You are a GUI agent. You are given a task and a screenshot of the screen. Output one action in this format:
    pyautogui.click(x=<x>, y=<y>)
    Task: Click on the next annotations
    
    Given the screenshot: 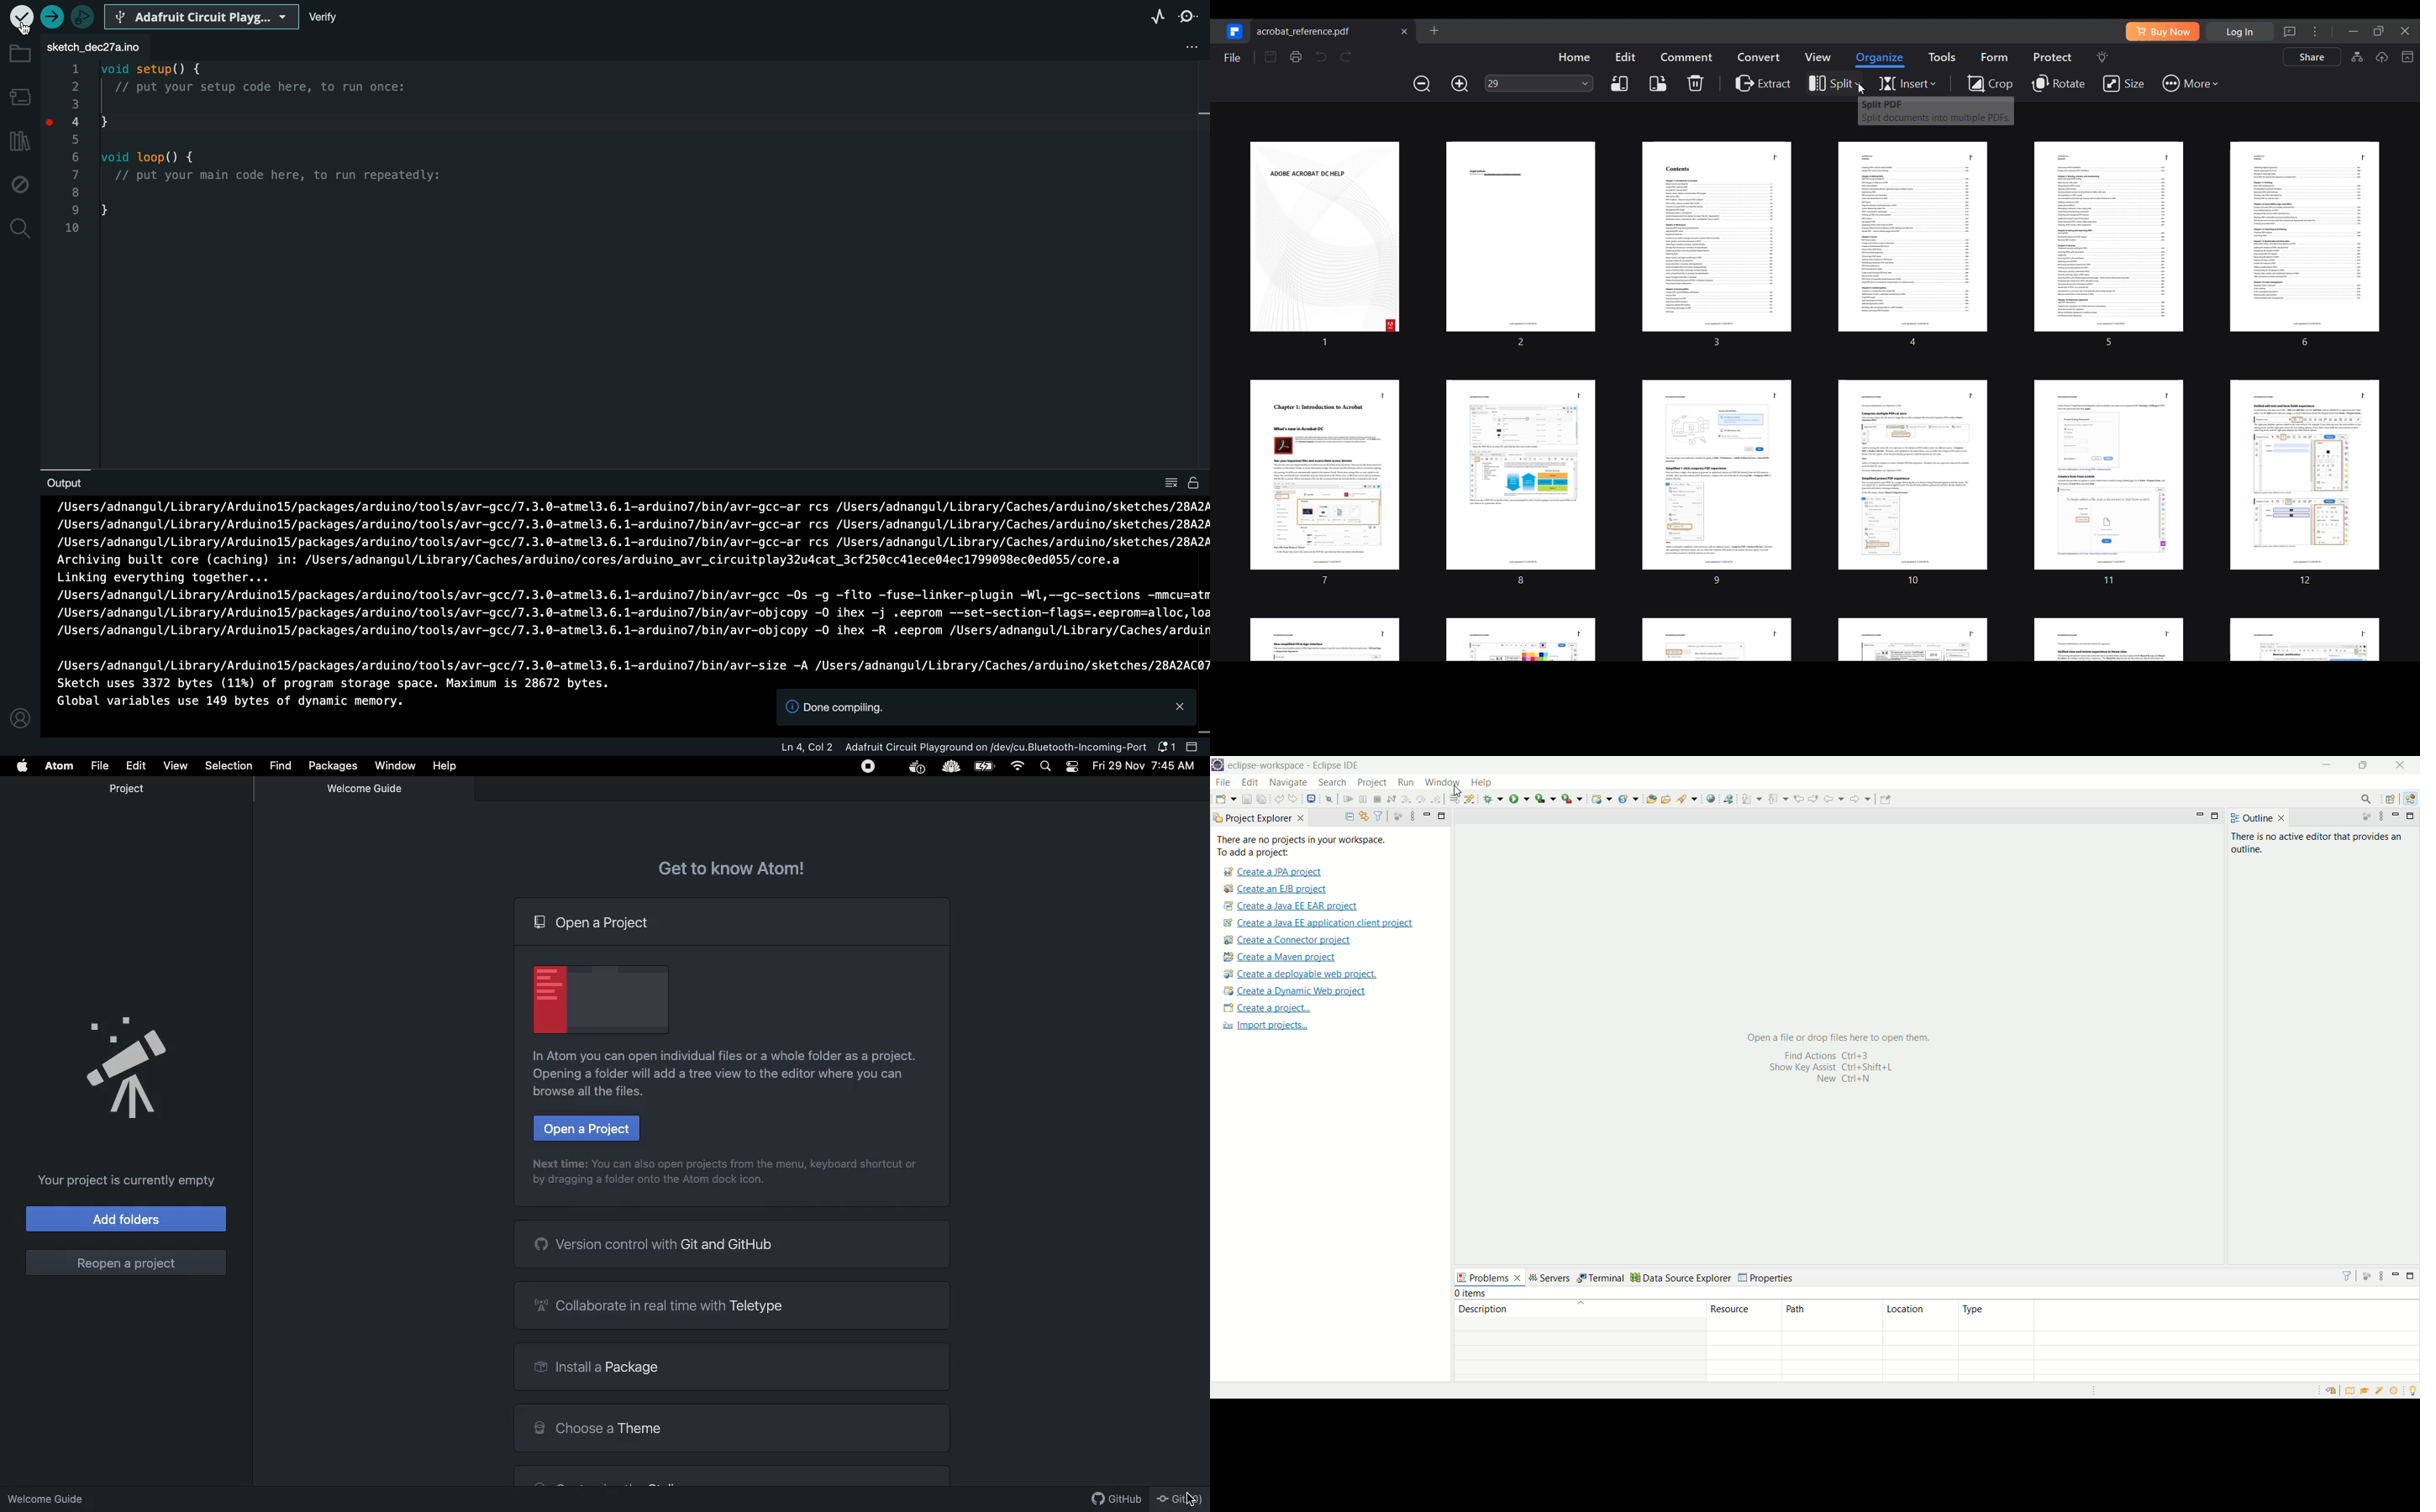 What is the action you would take?
    pyautogui.click(x=1751, y=798)
    